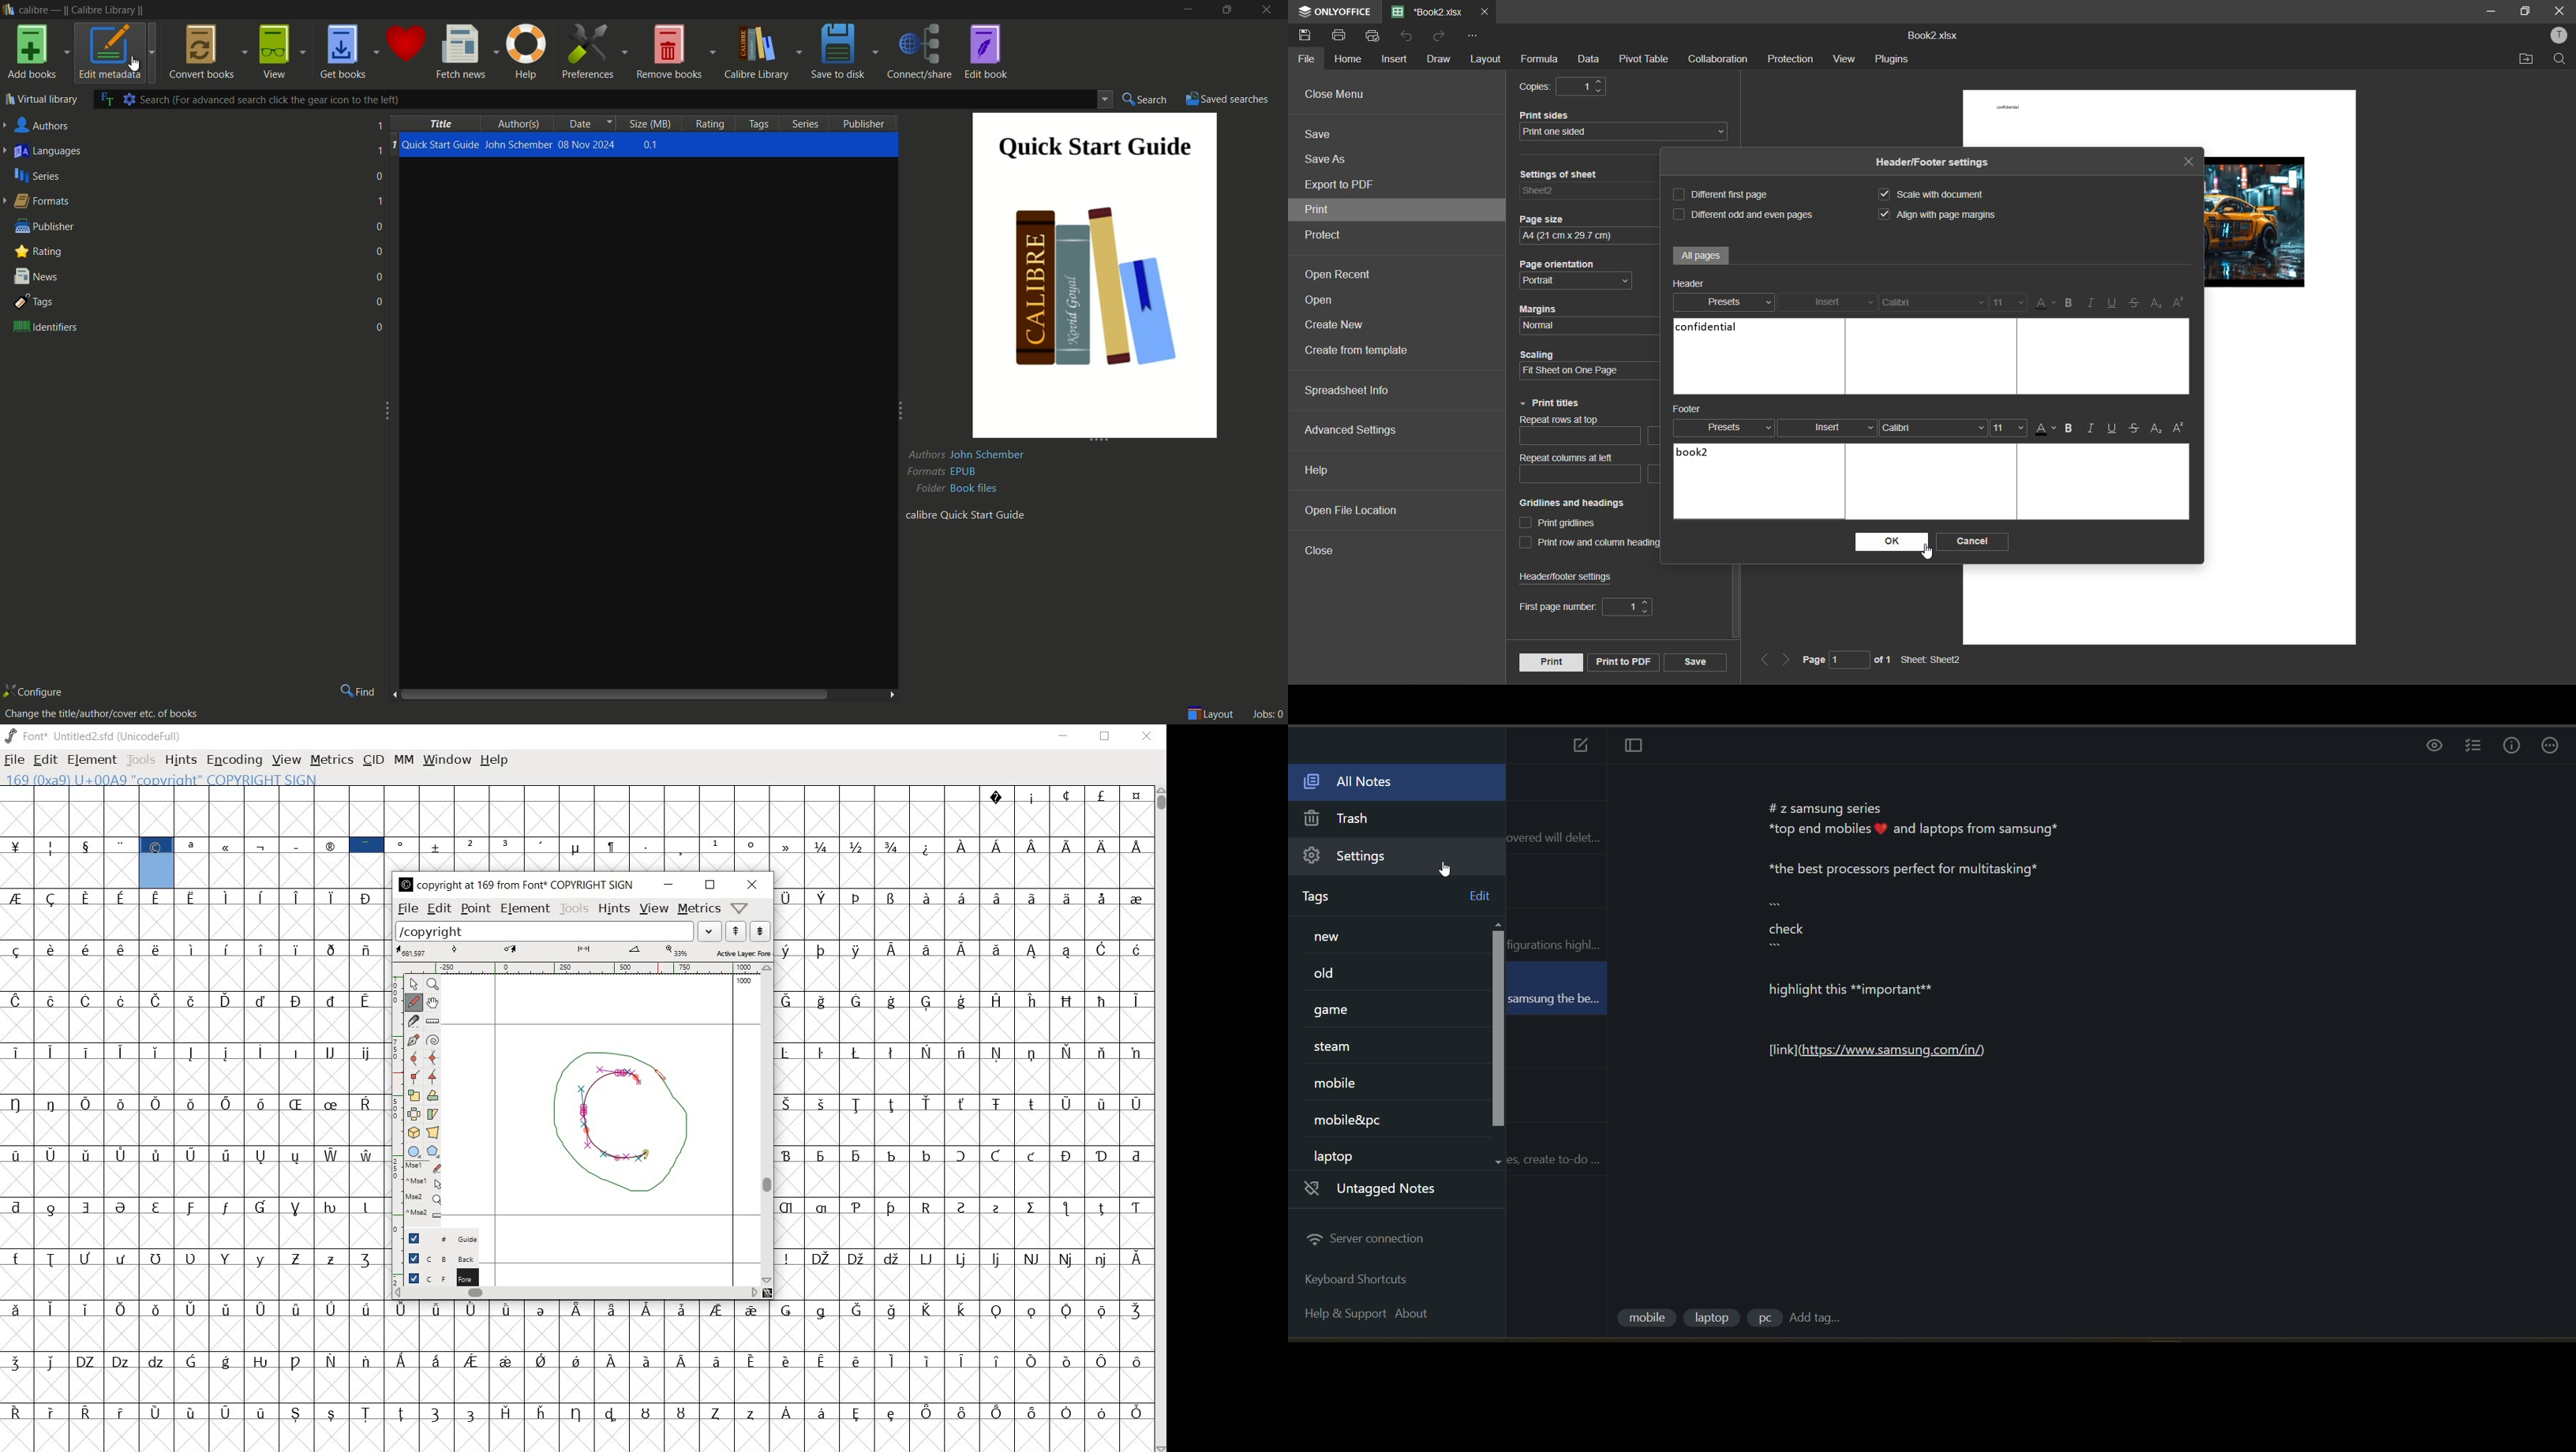  Describe the element at coordinates (40, 52) in the screenshot. I see `add books` at that location.